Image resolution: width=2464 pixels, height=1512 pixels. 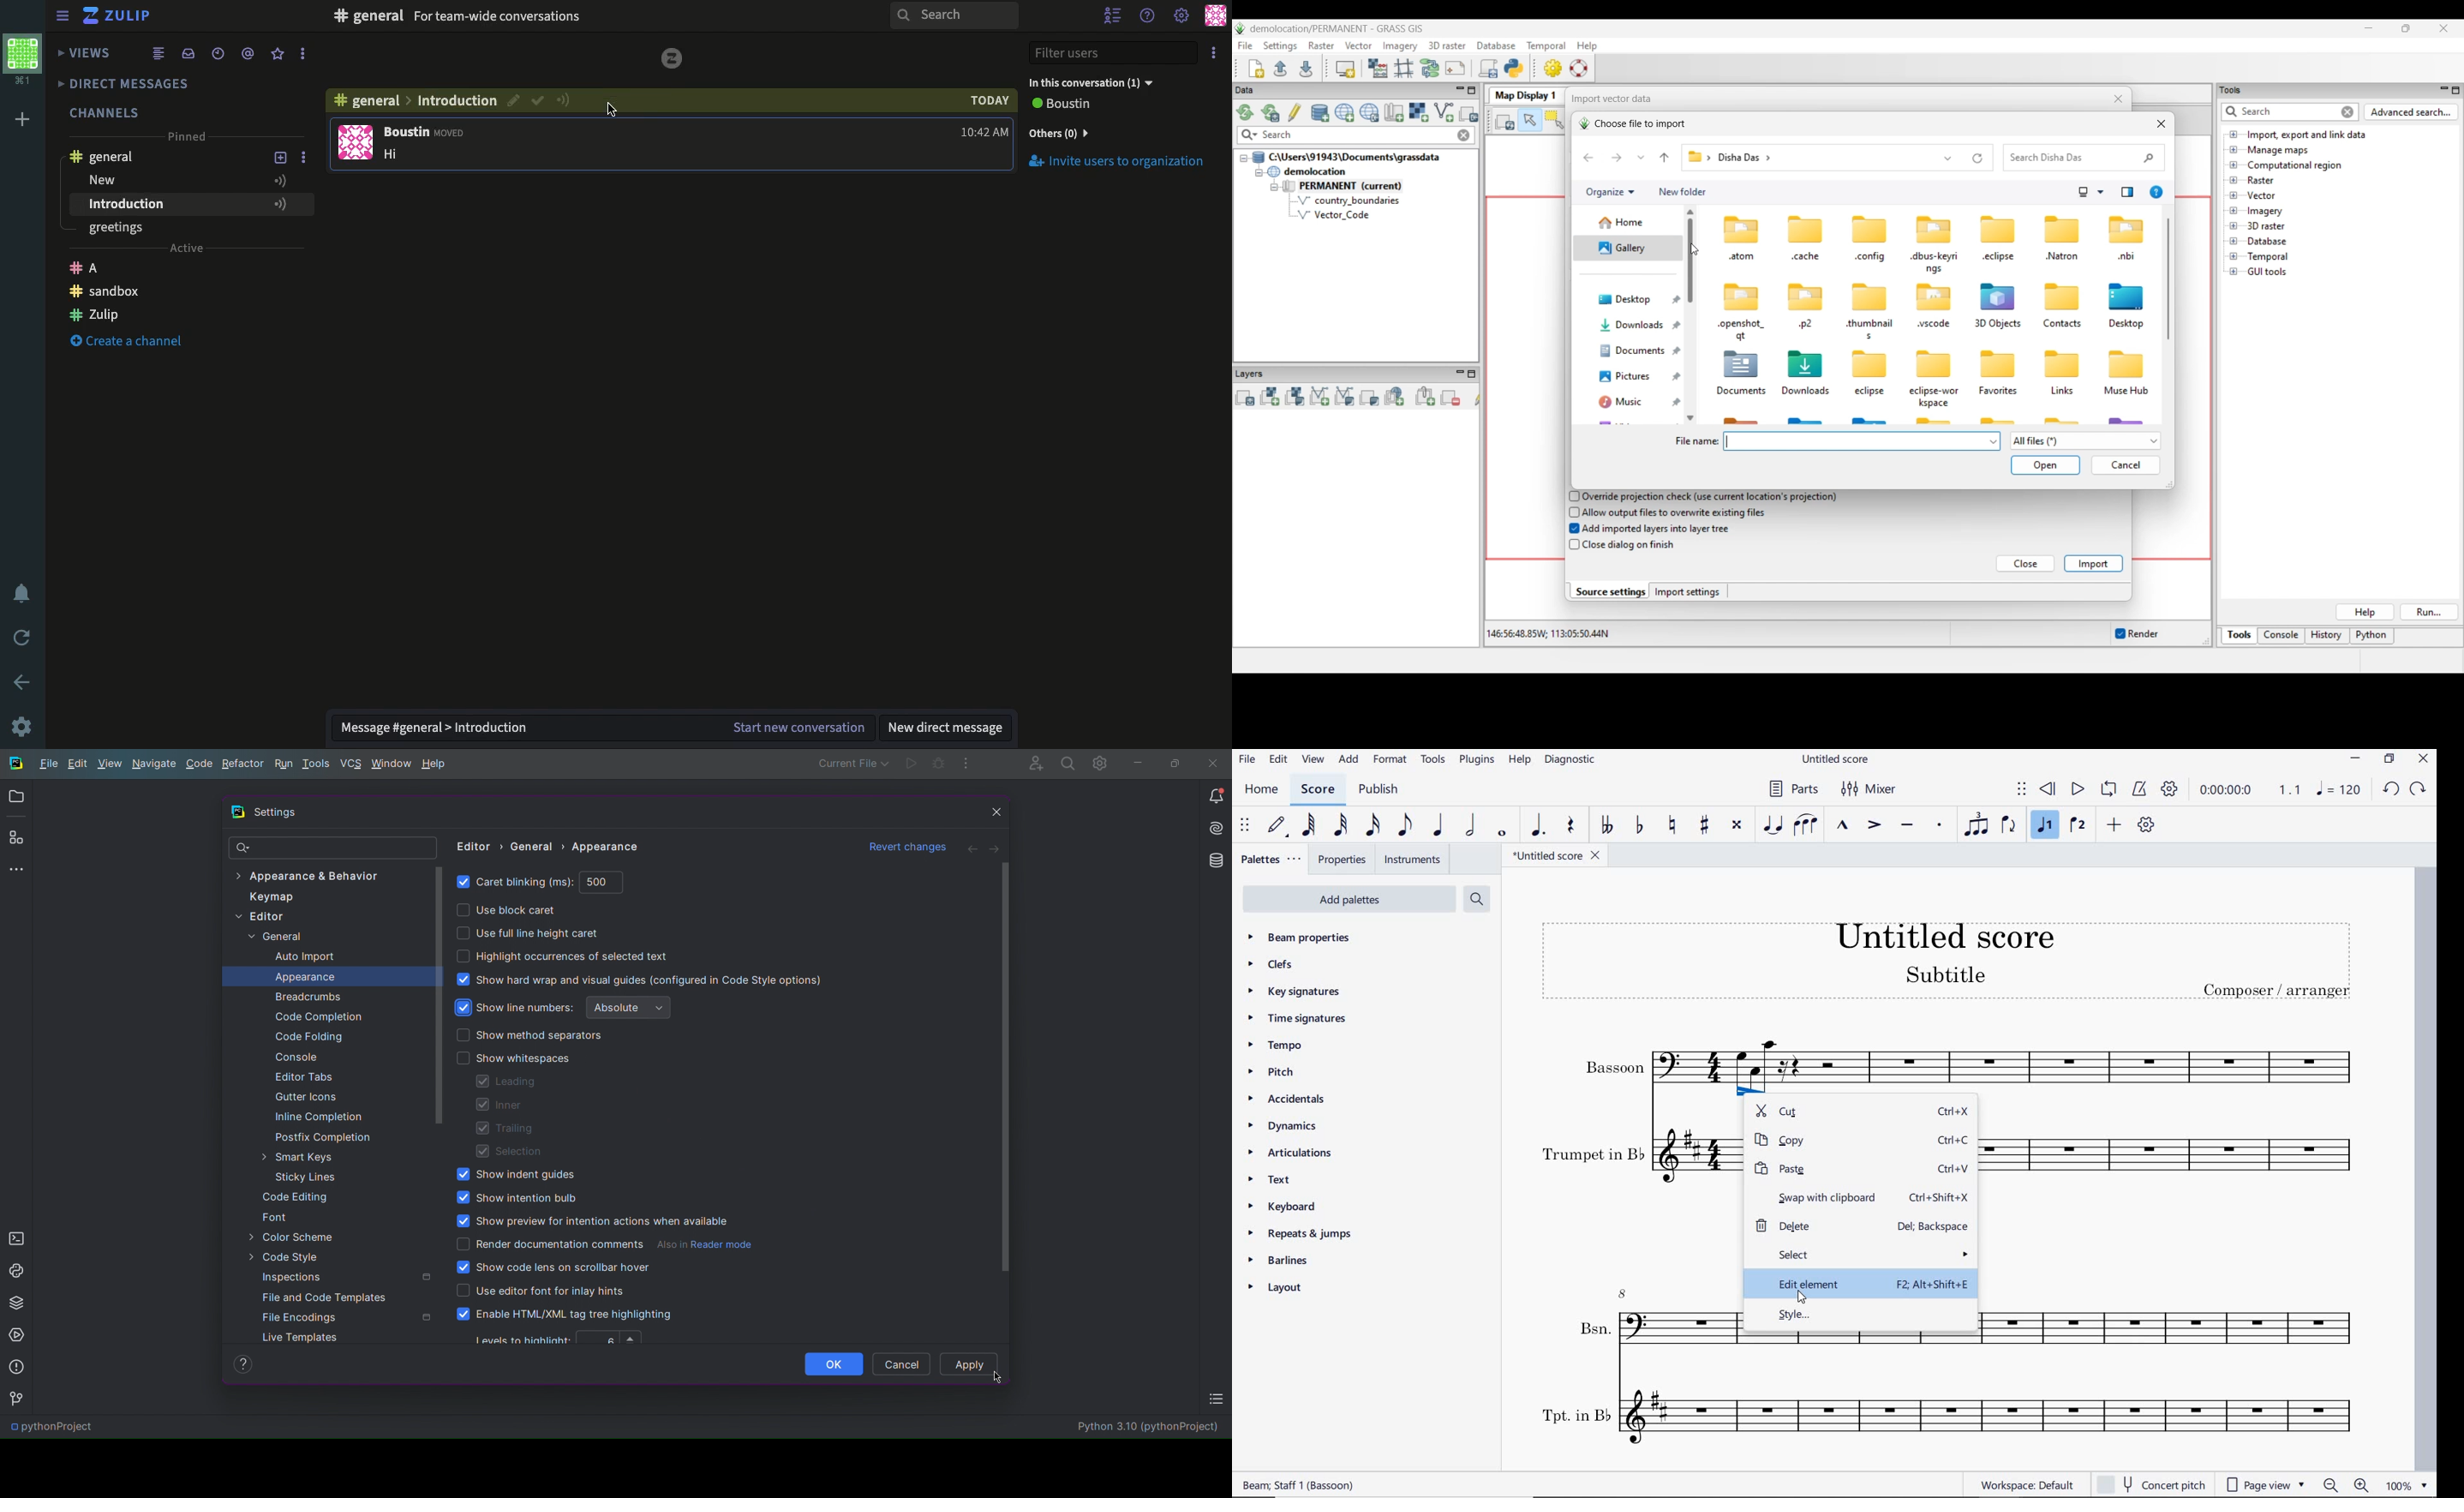 What do you see at coordinates (236, 813) in the screenshot?
I see `Logo` at bounding box center [236, 813].